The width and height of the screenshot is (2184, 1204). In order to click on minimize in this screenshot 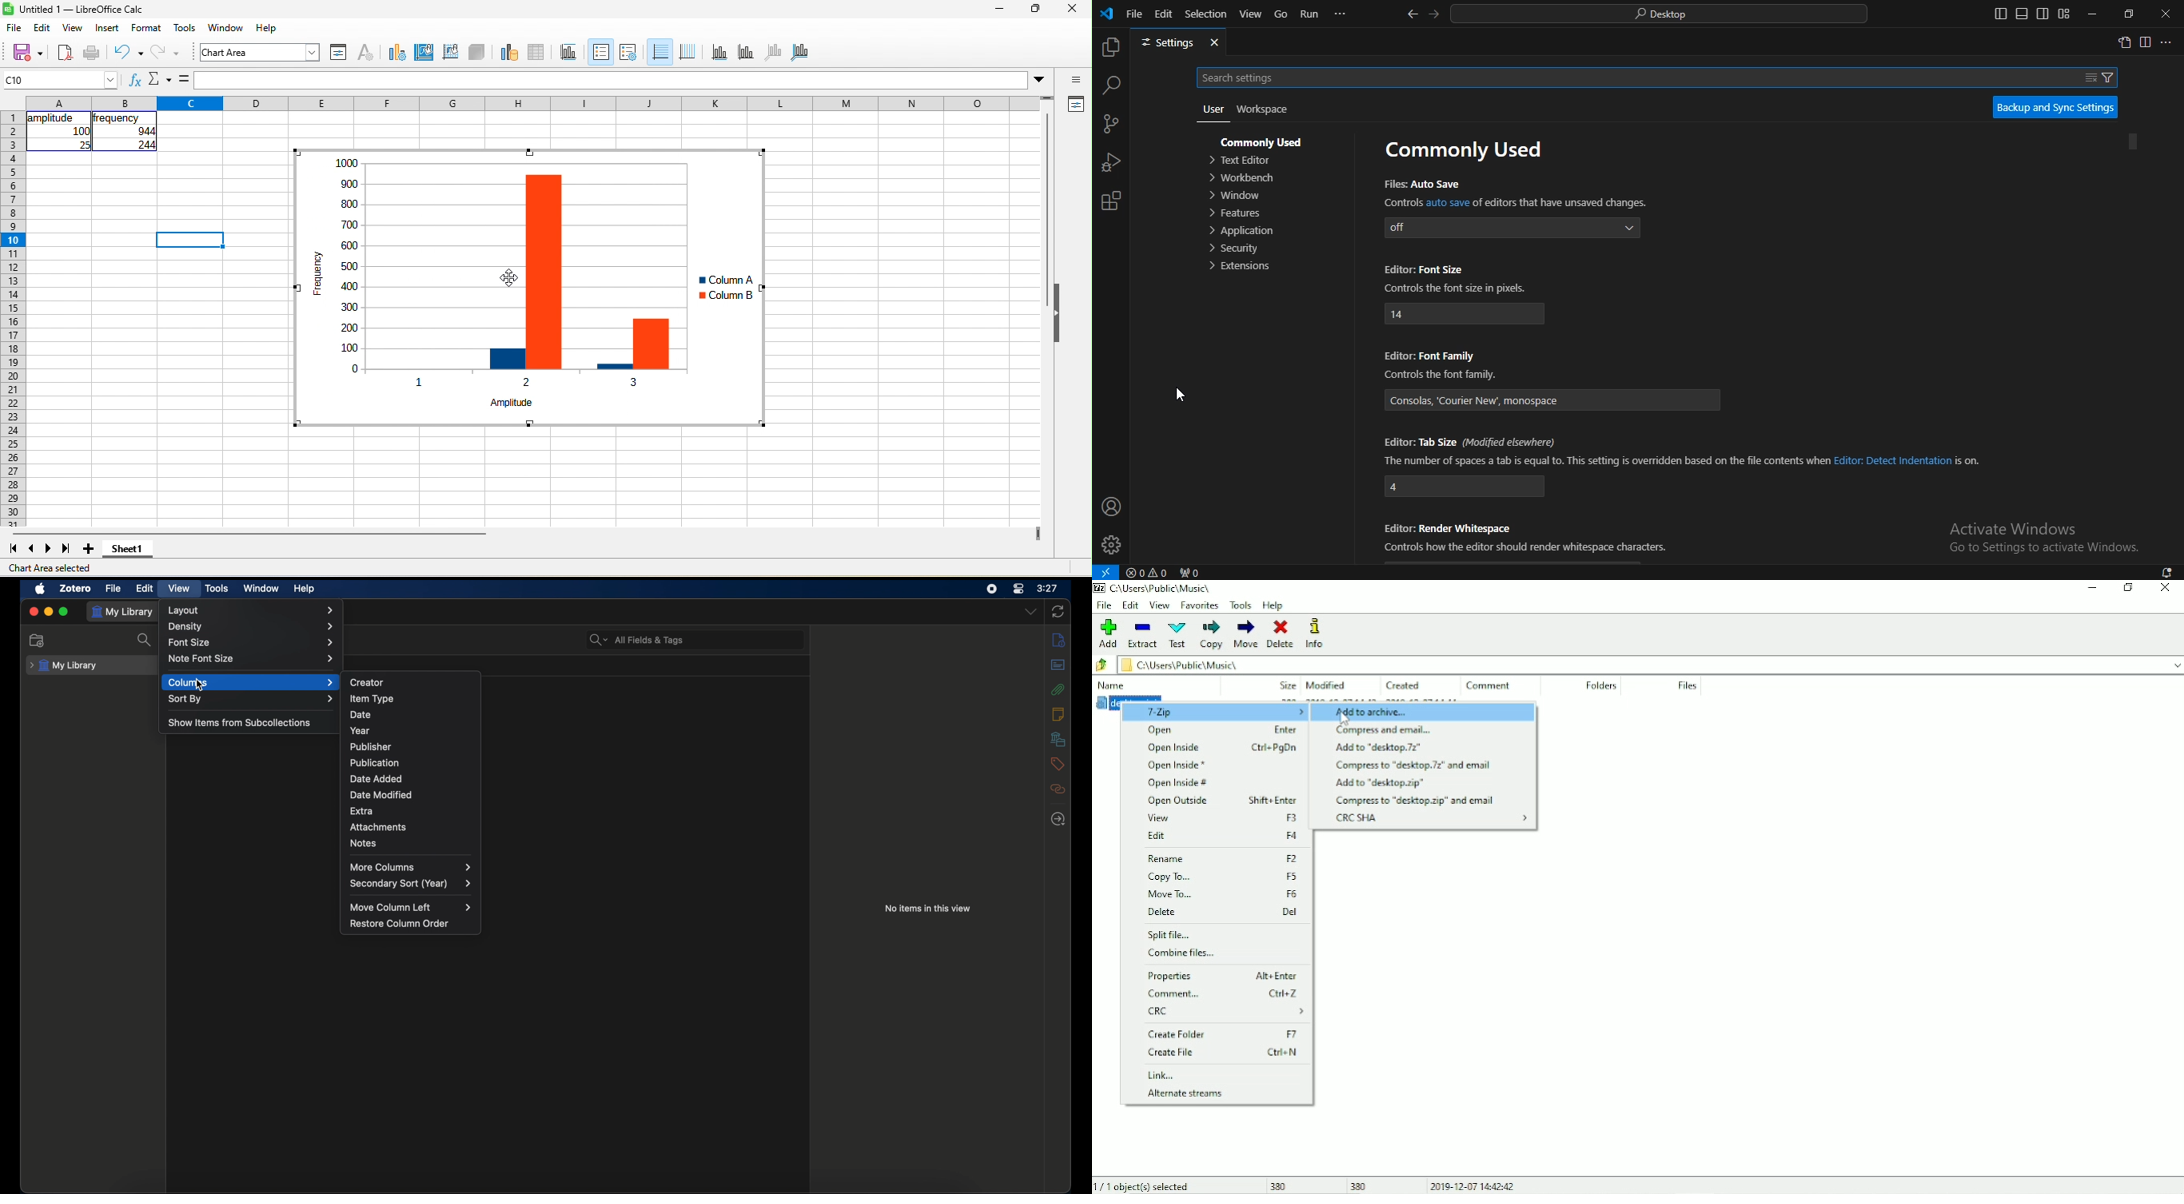, I will do `click(999, 8)`.